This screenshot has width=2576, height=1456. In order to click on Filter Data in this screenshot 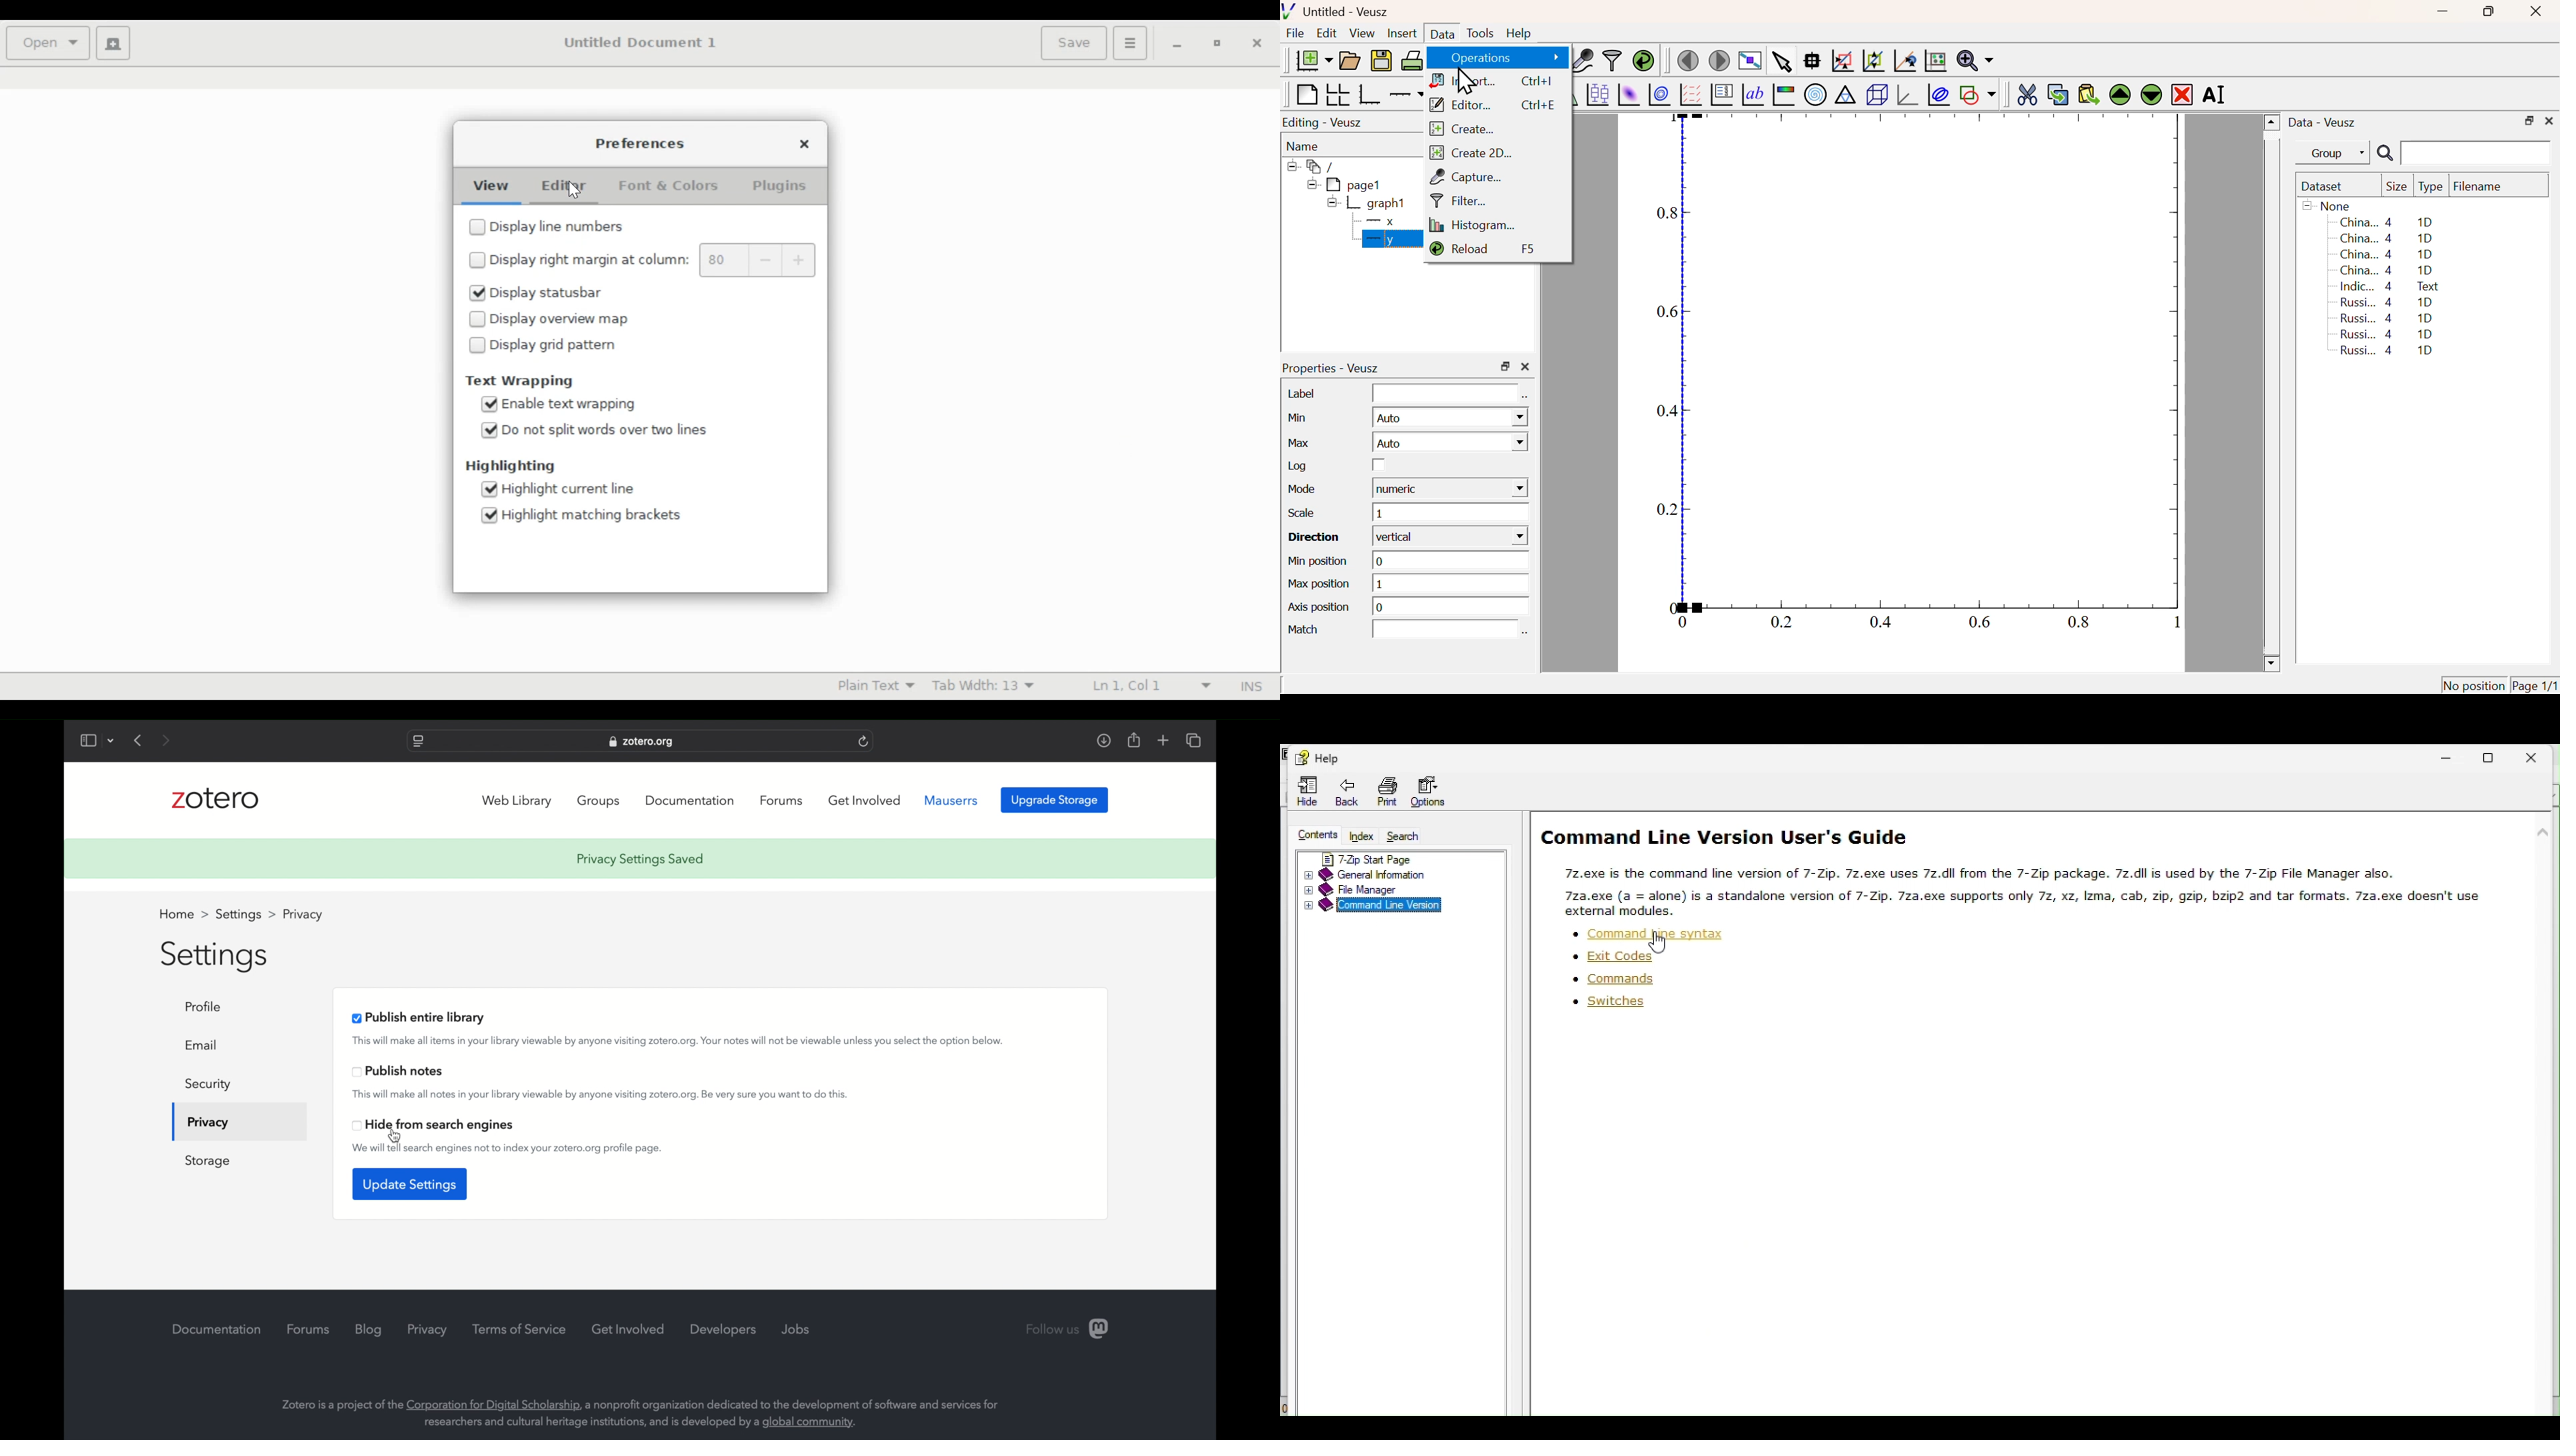, I will do `click(1612, 59)`.